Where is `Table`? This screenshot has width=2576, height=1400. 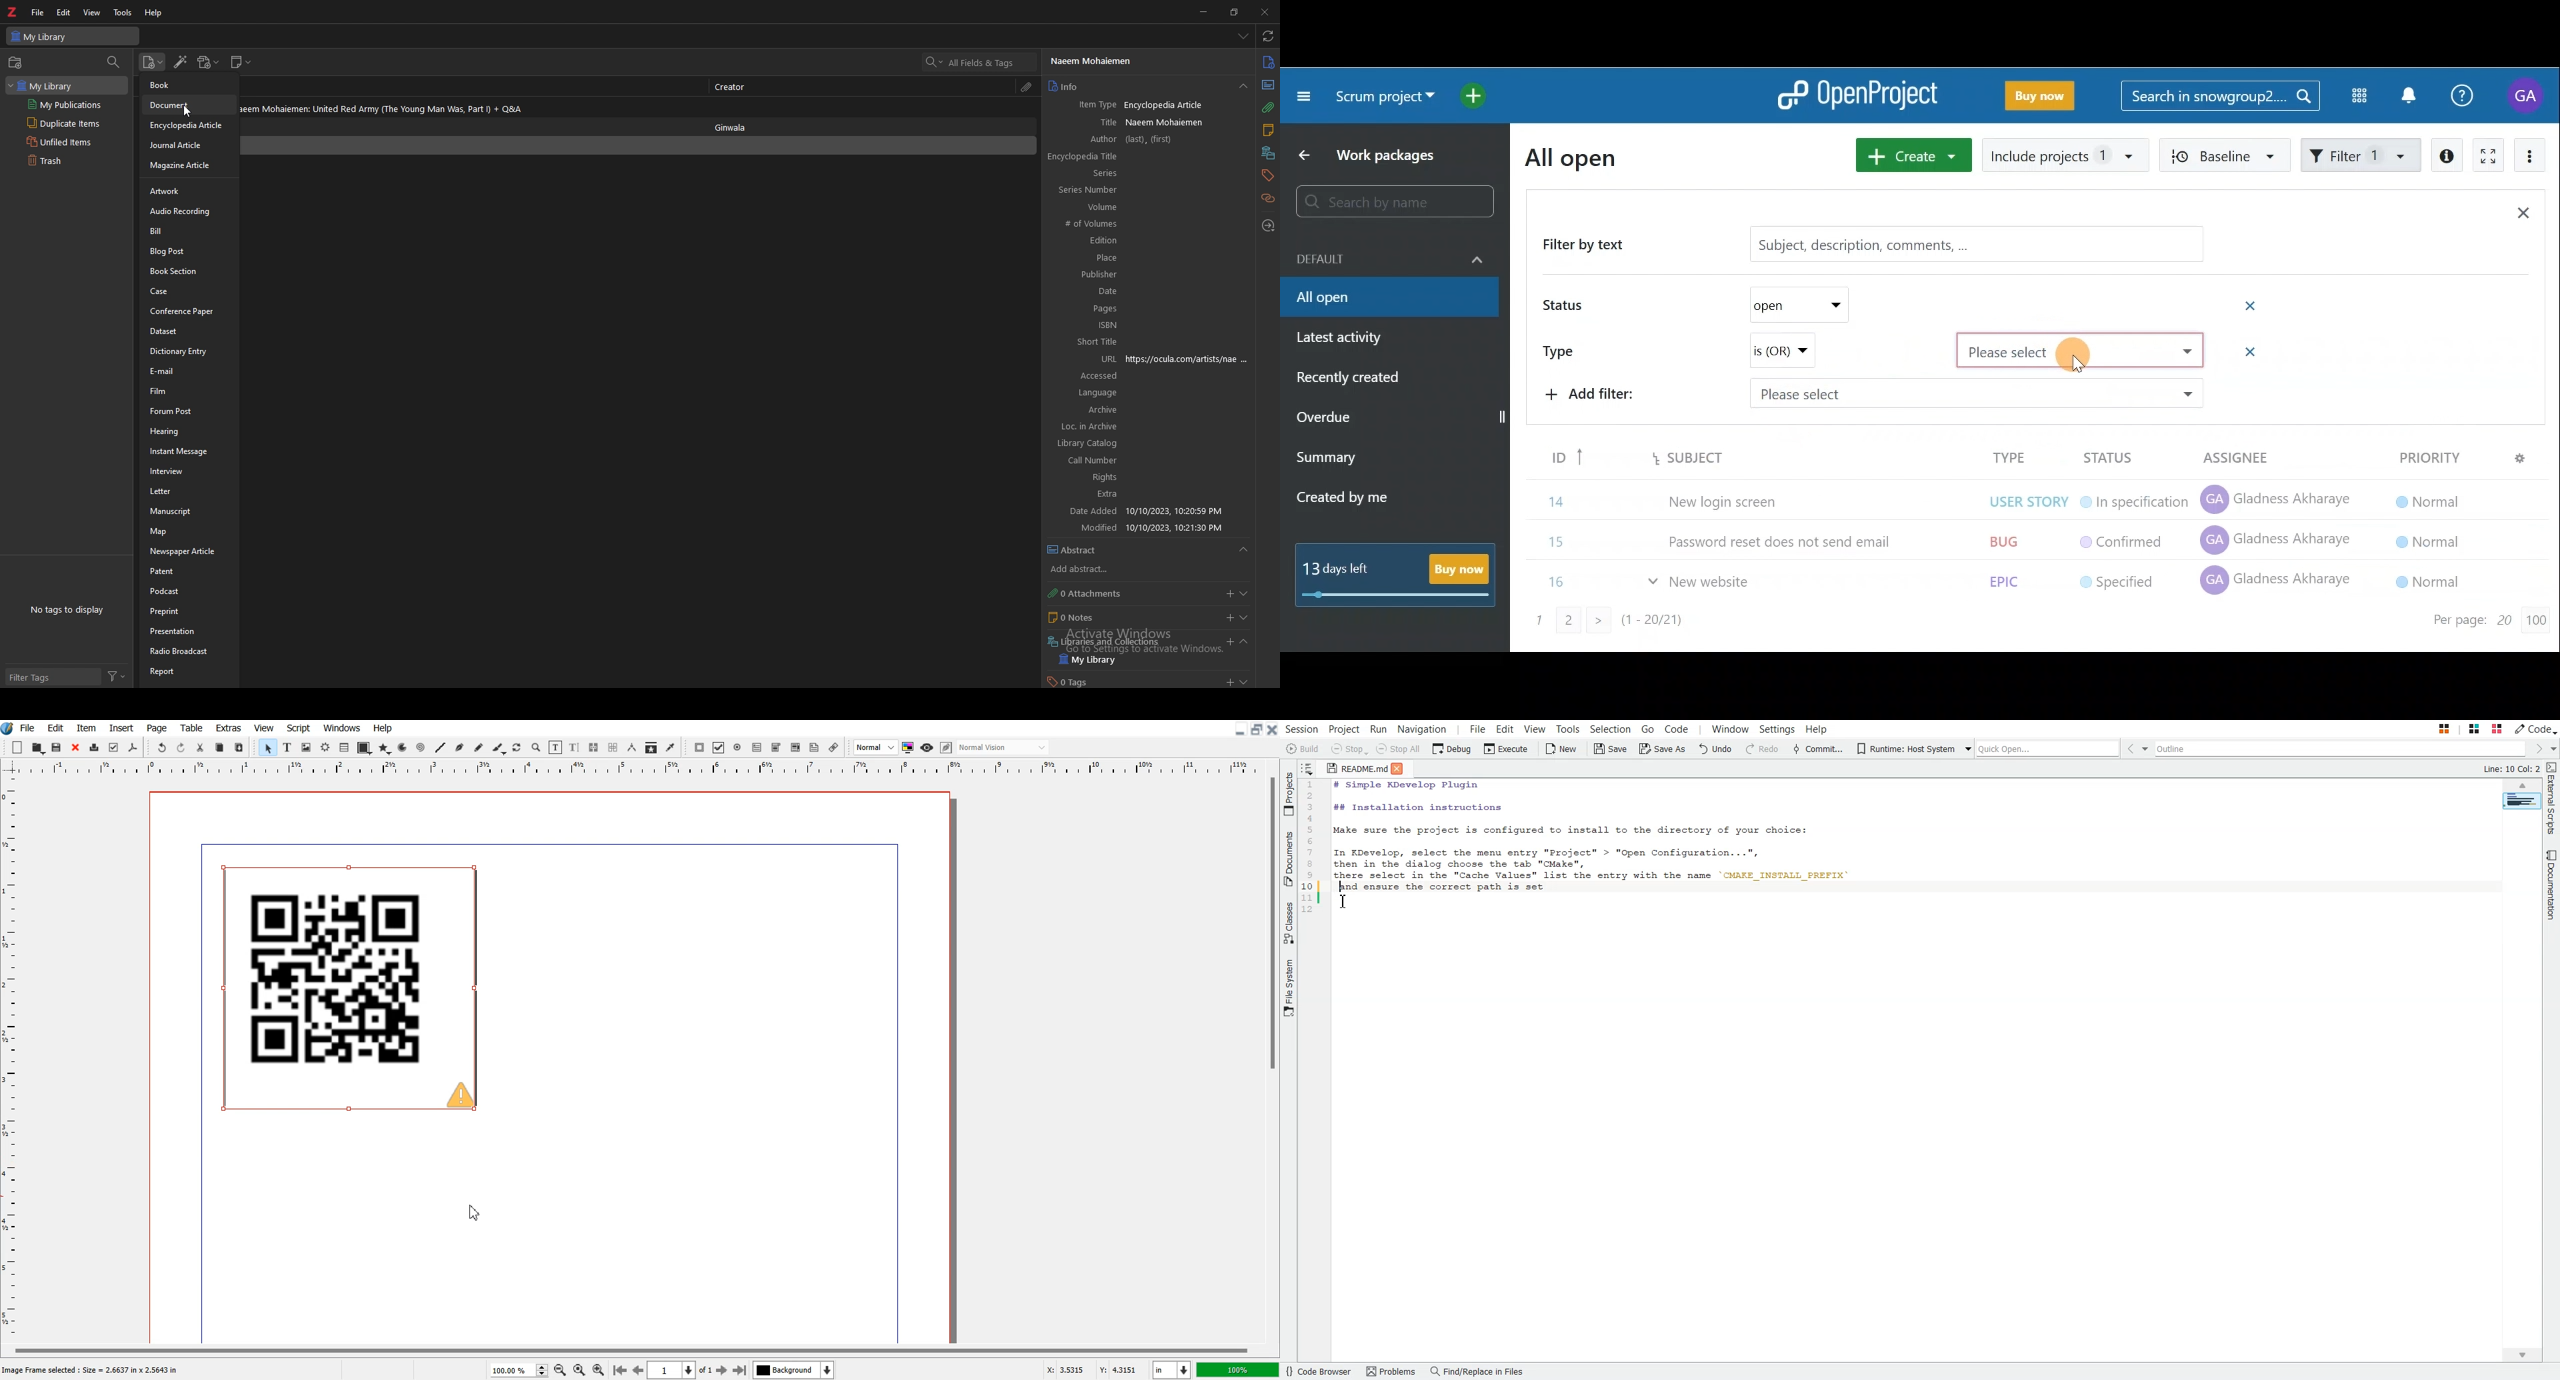 Table is located at coordinates (344, 748).